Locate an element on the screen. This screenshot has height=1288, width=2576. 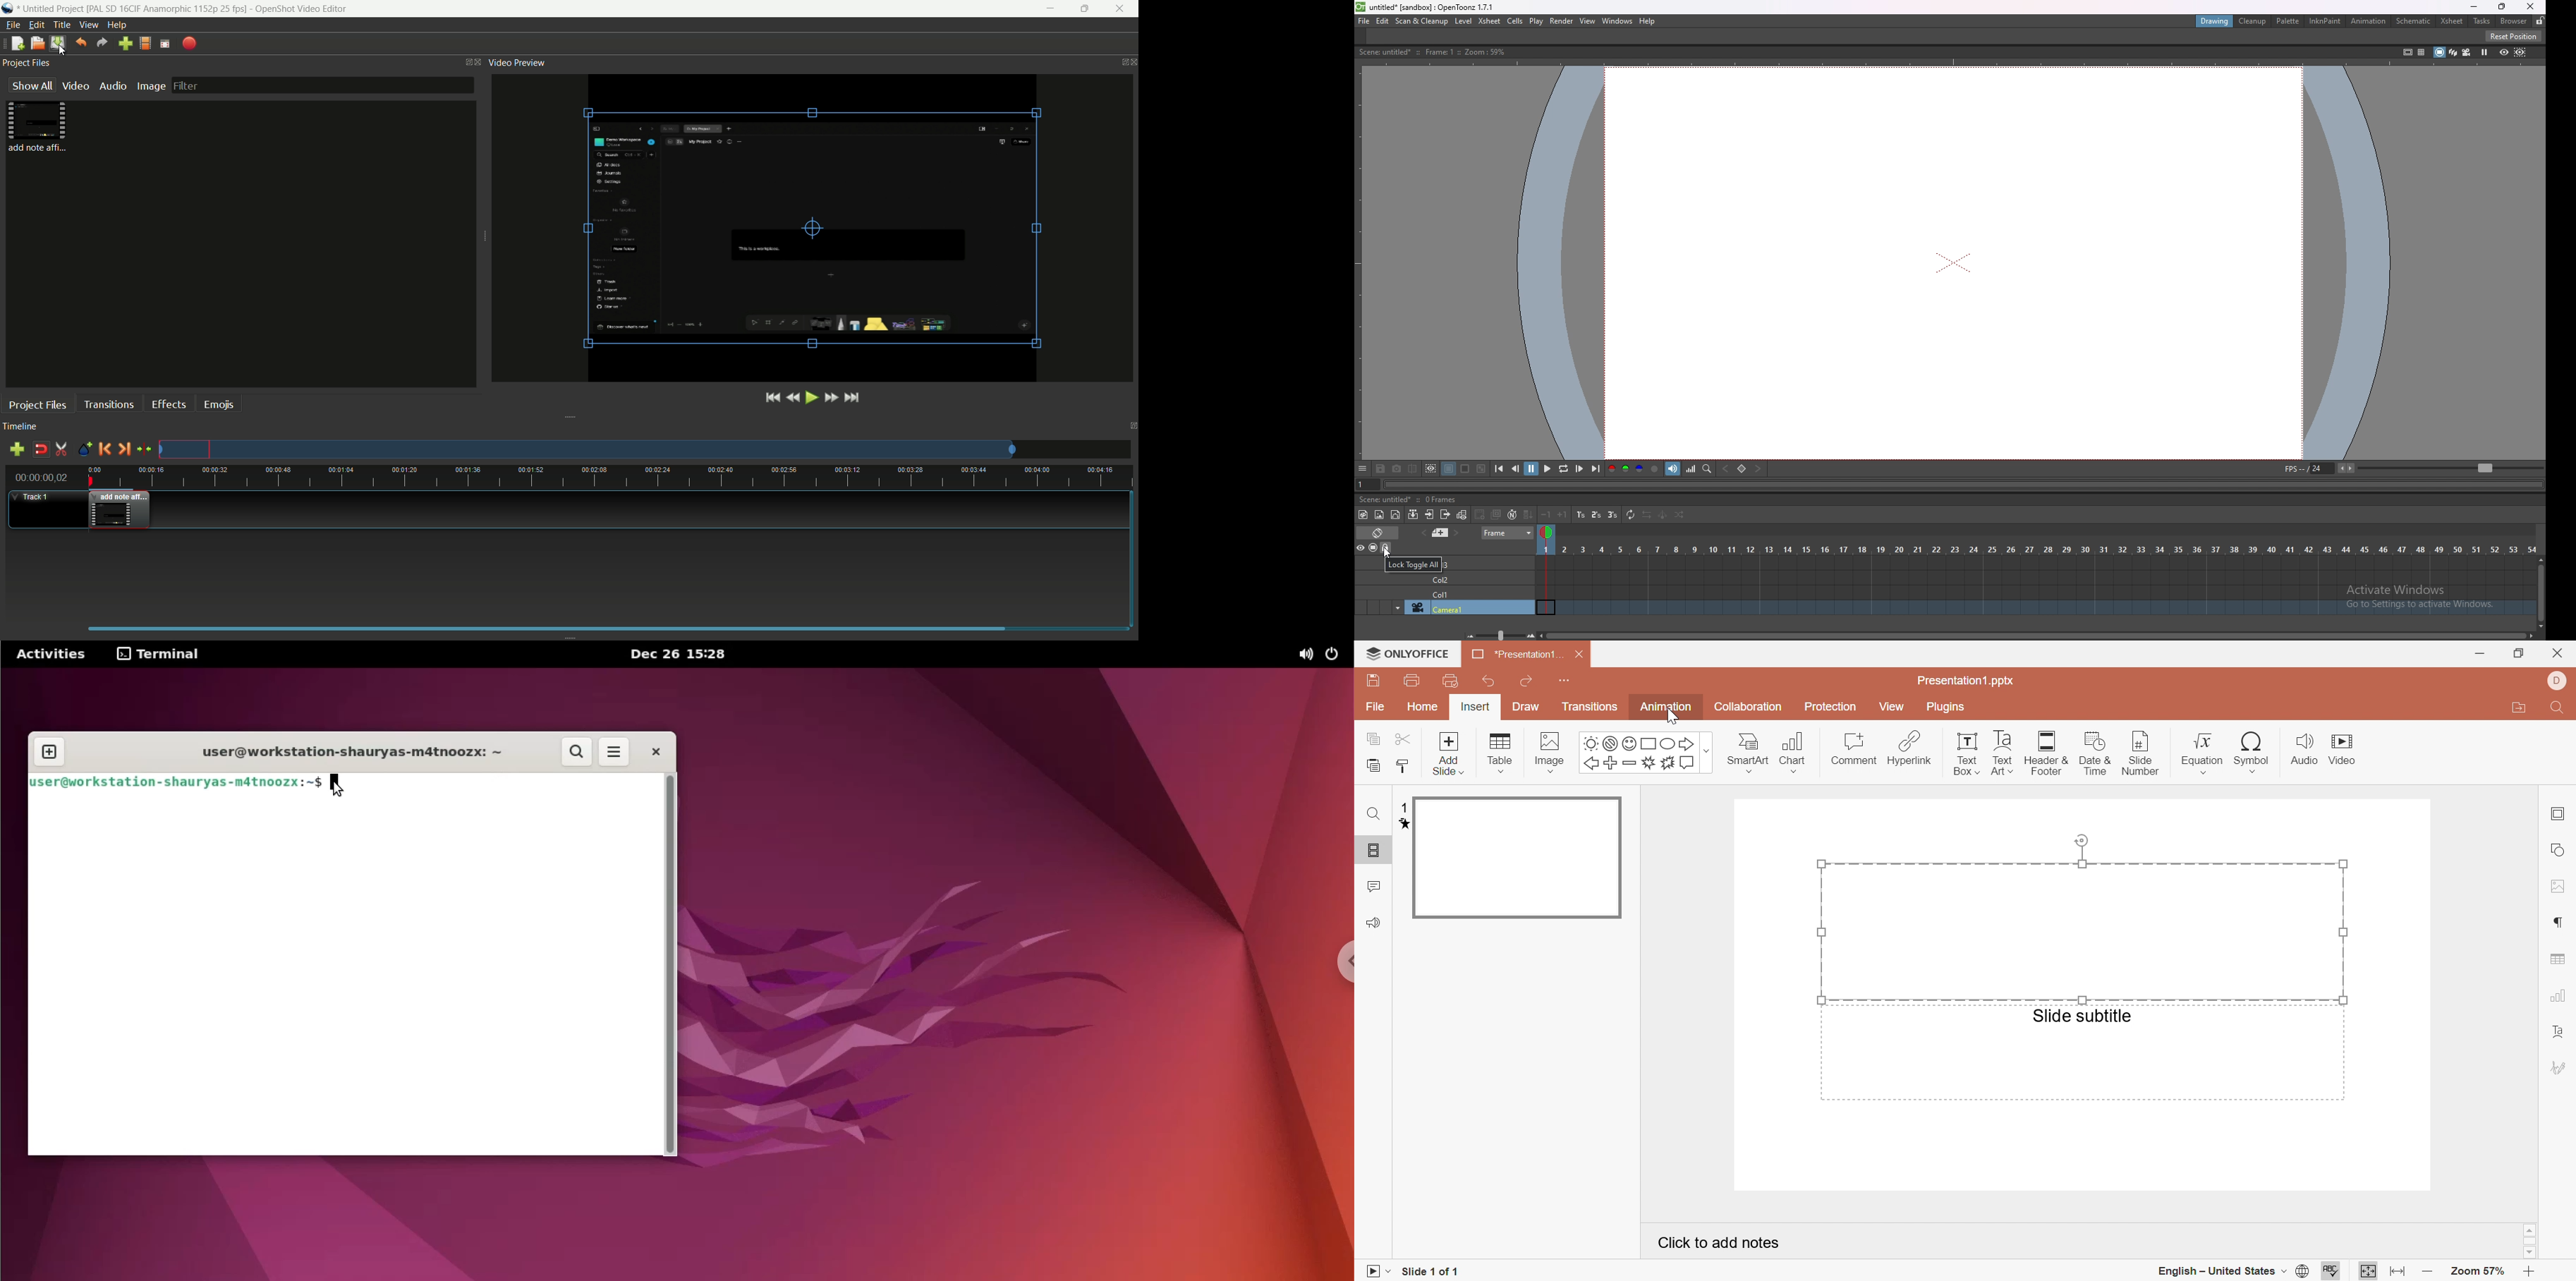
animation player is located at coordinates (1954, 485).